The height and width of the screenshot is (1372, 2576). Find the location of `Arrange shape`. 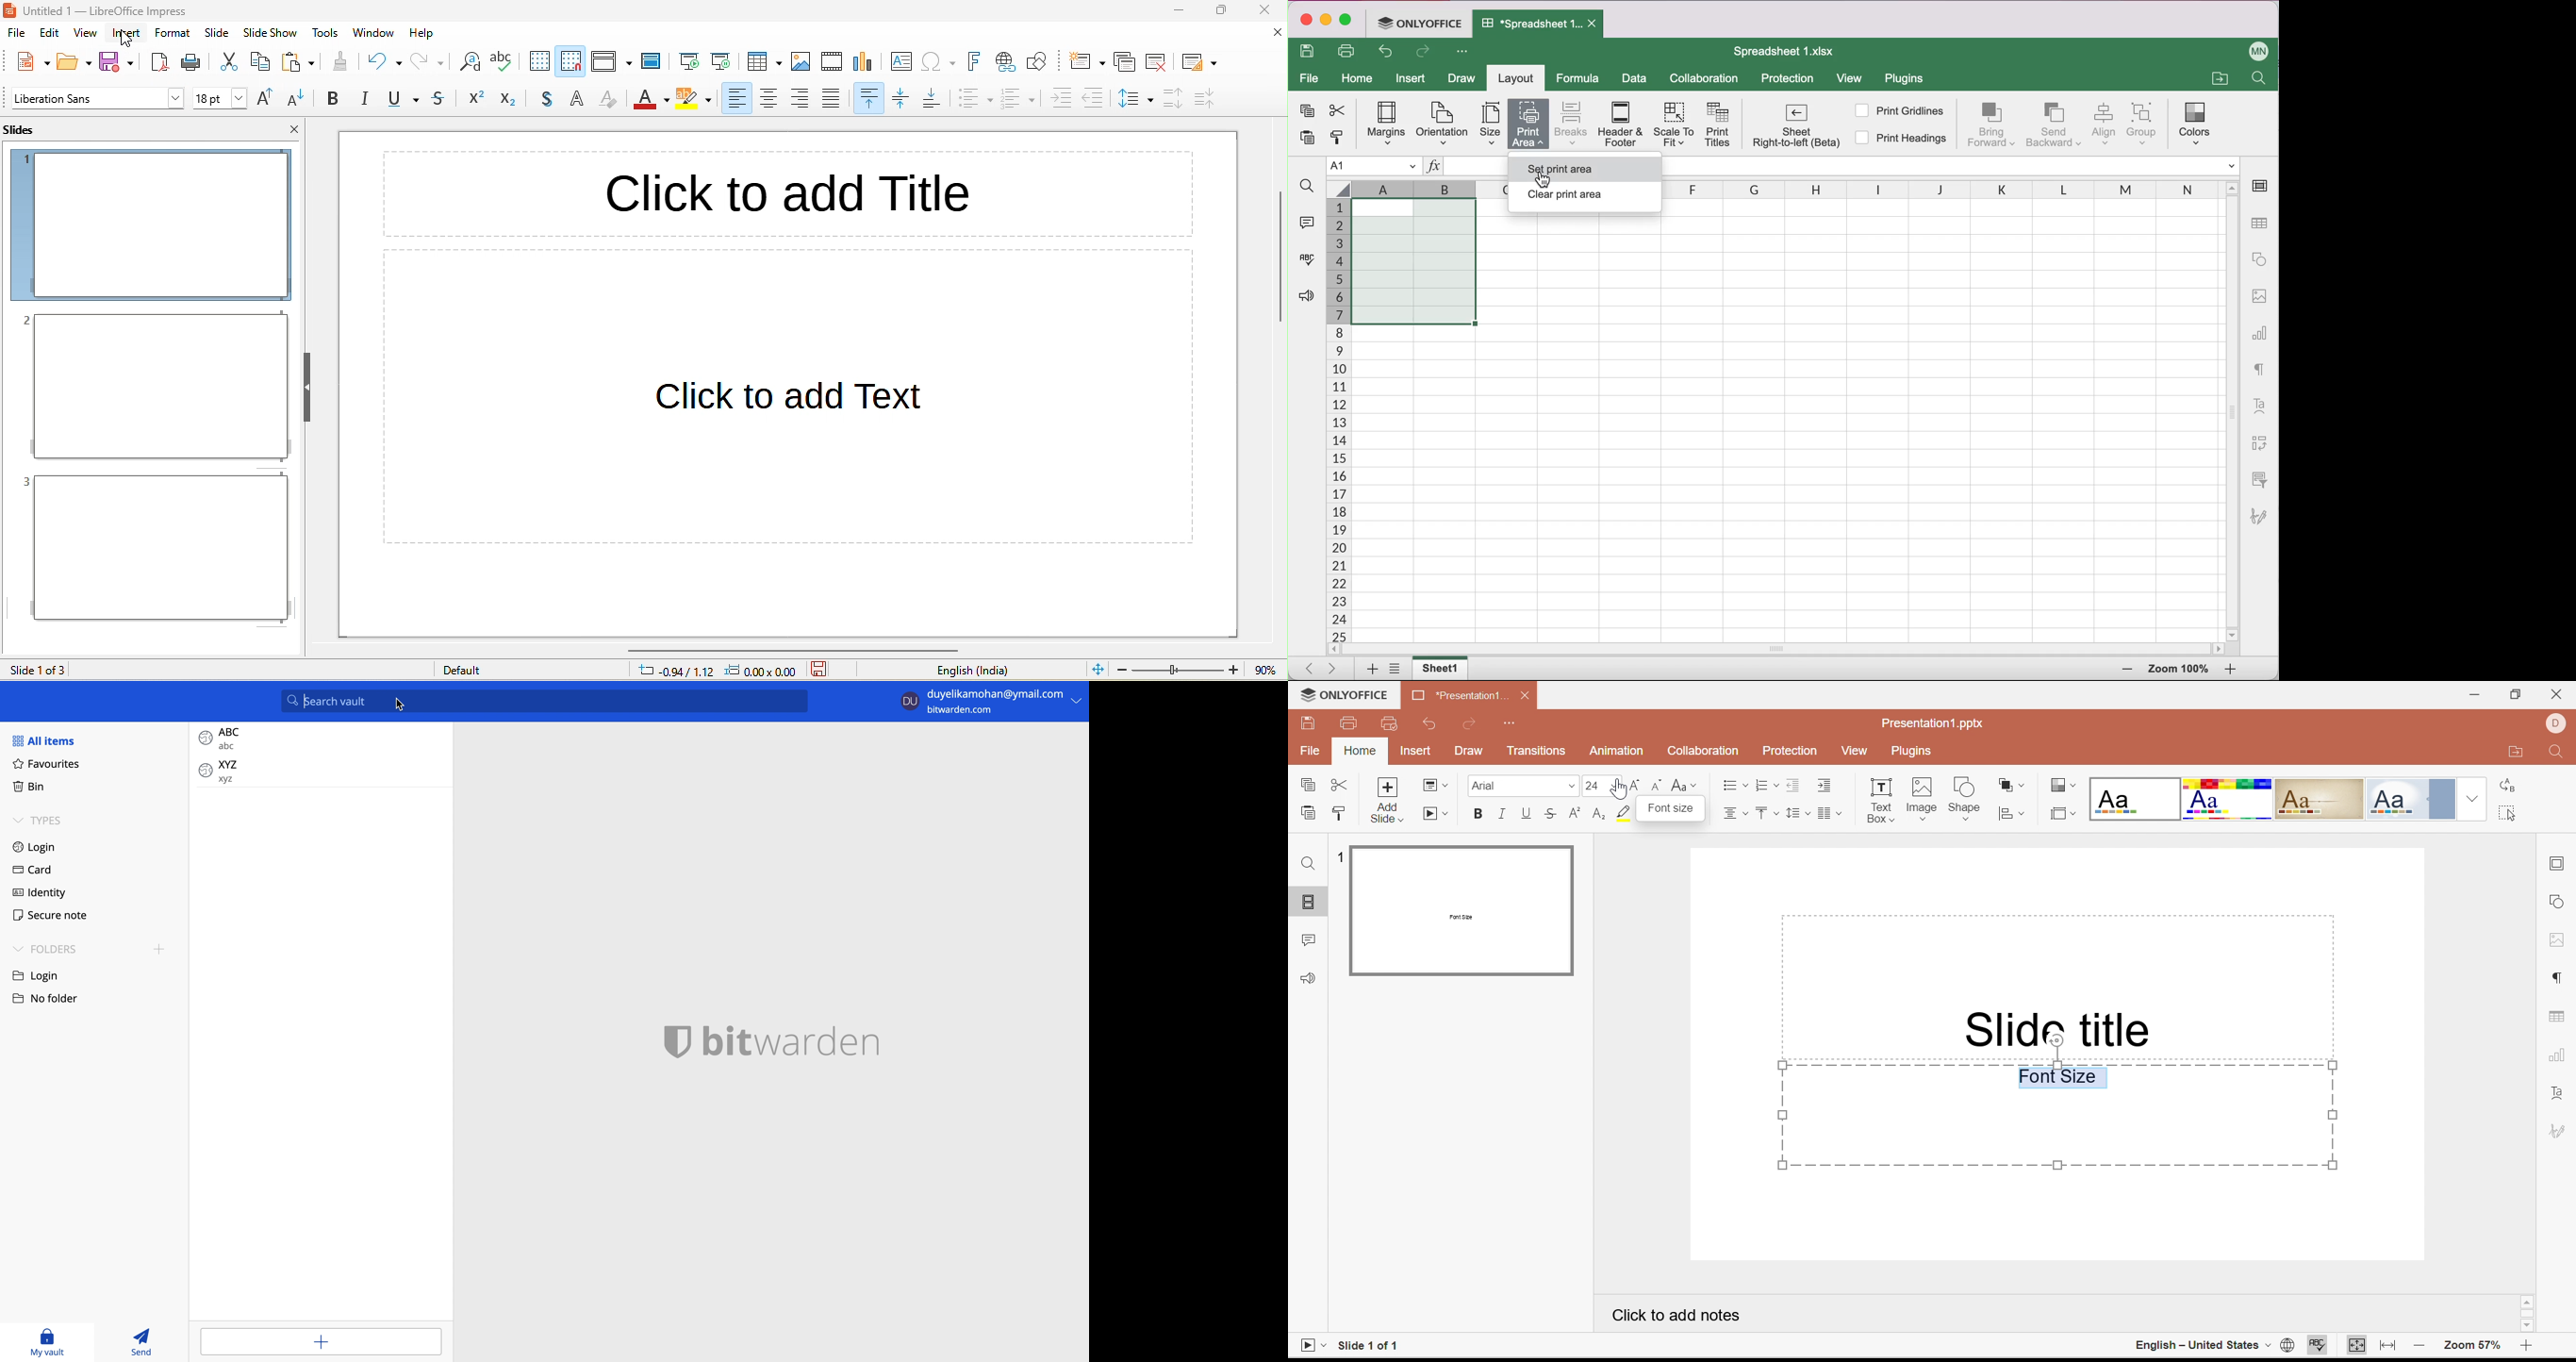

Arrange shape is located at coordinates (2010, 784).